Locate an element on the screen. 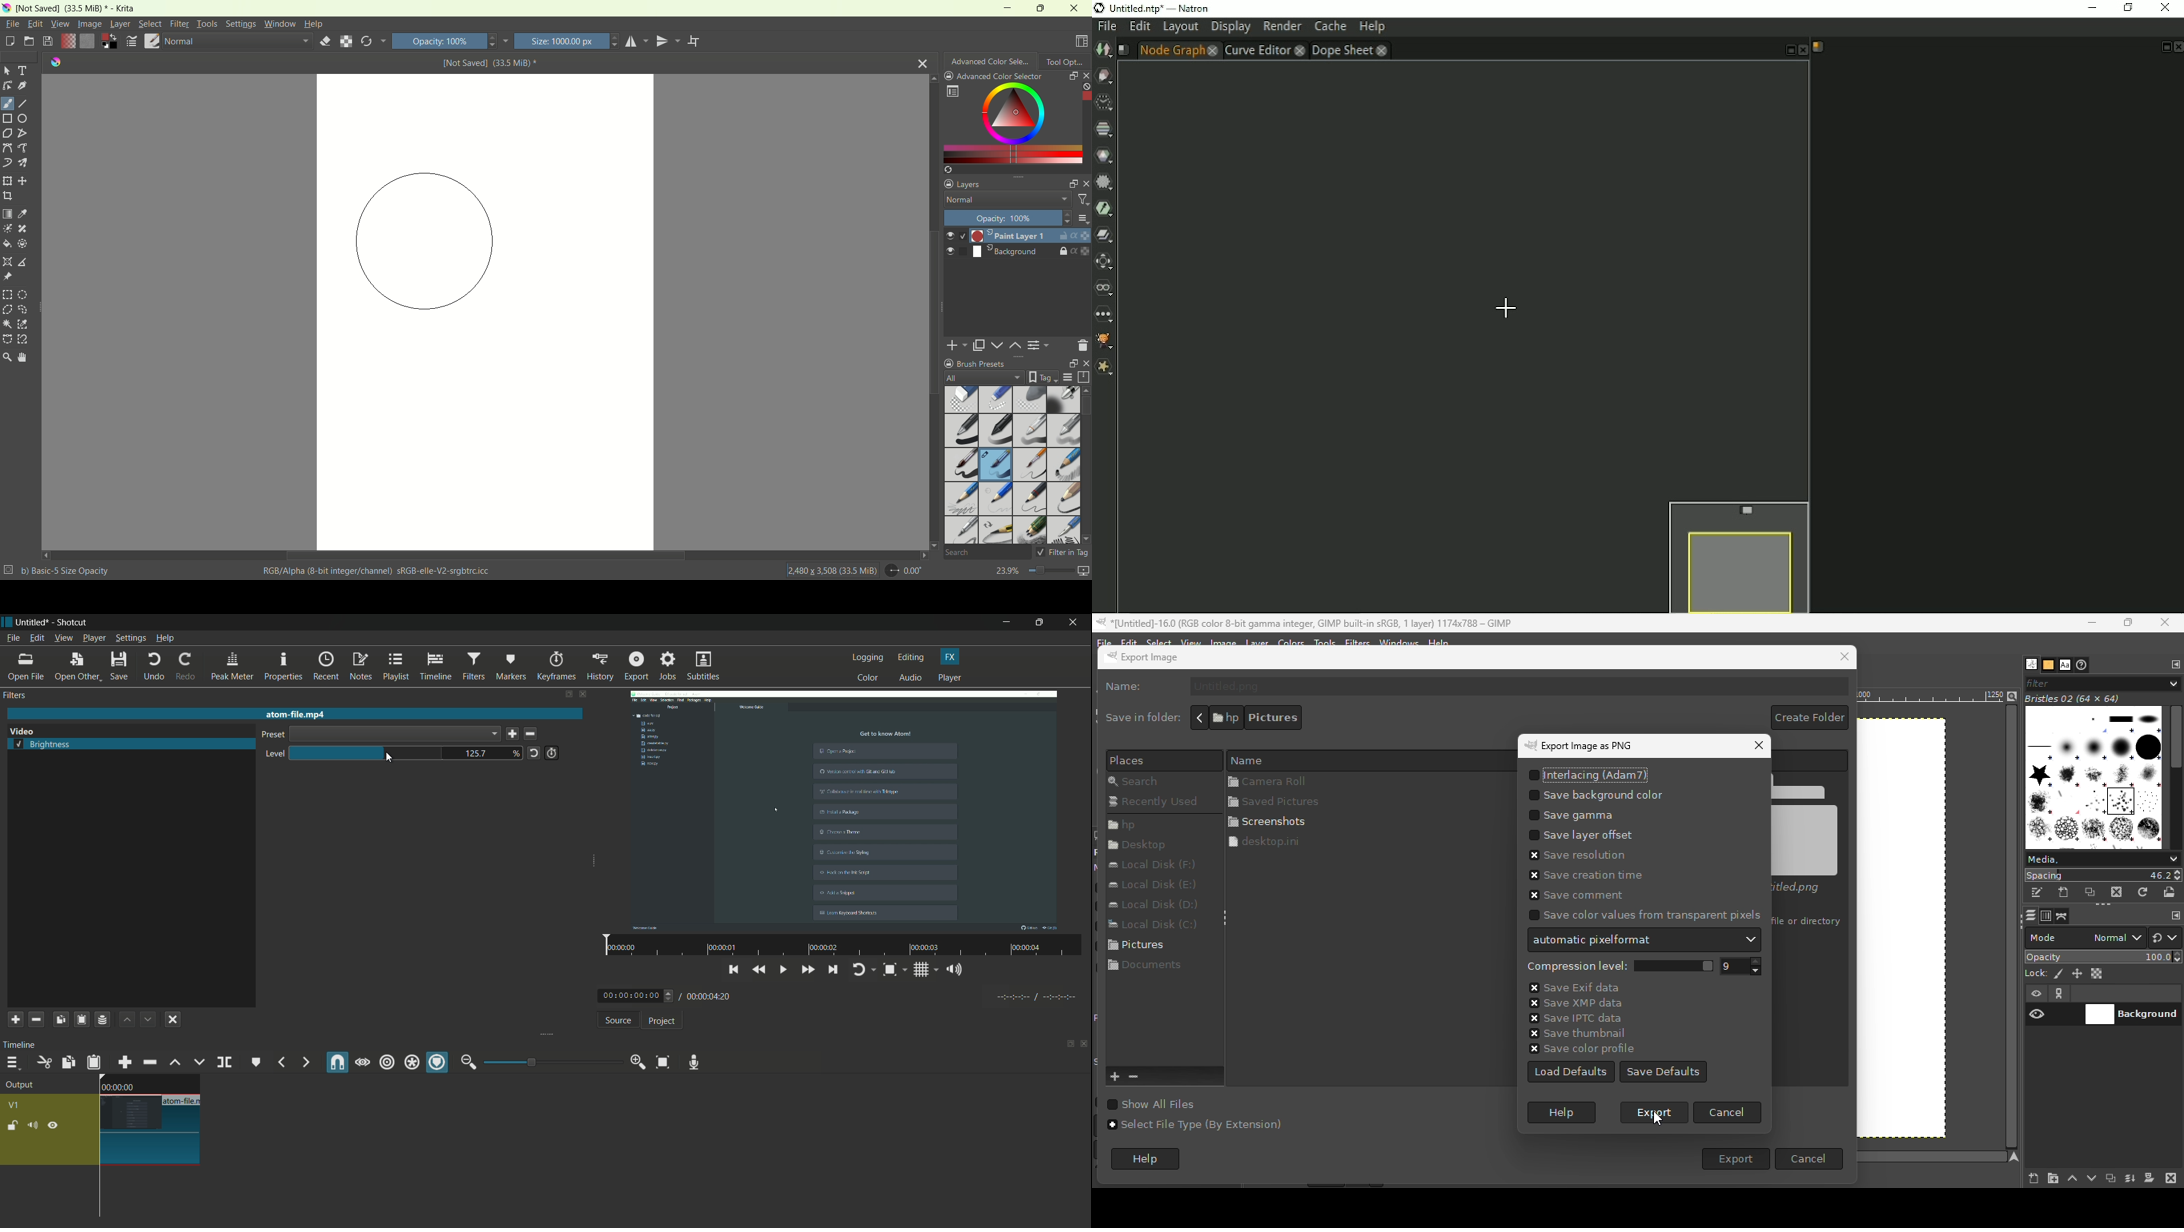  view is located at coordinates (59, 24).